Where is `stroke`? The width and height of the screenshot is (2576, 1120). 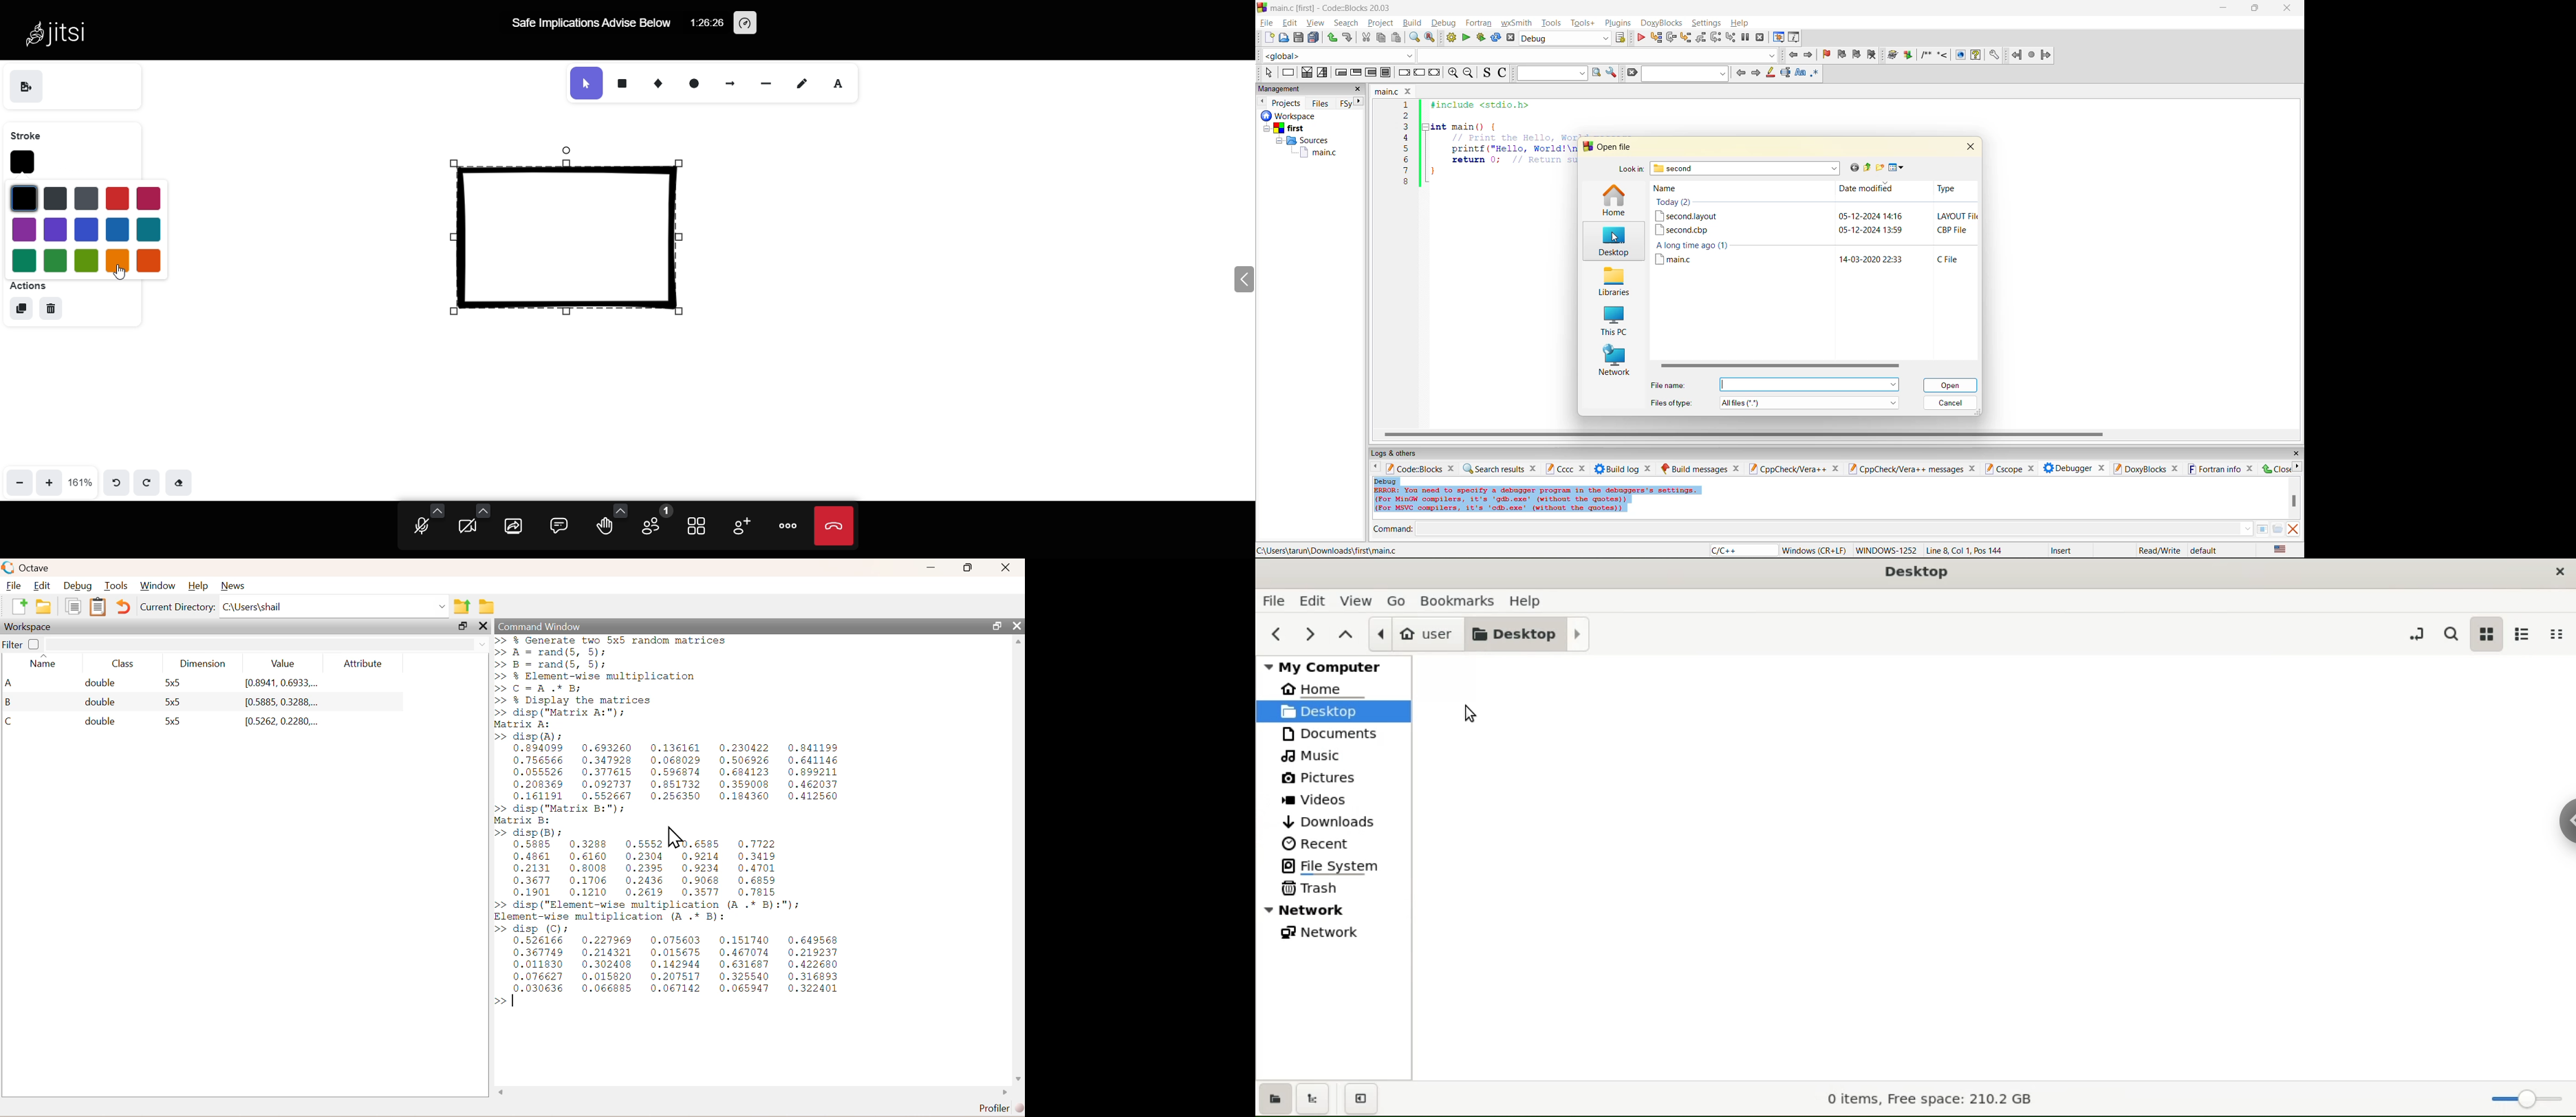
stroke is located at coordinates (32, 135).